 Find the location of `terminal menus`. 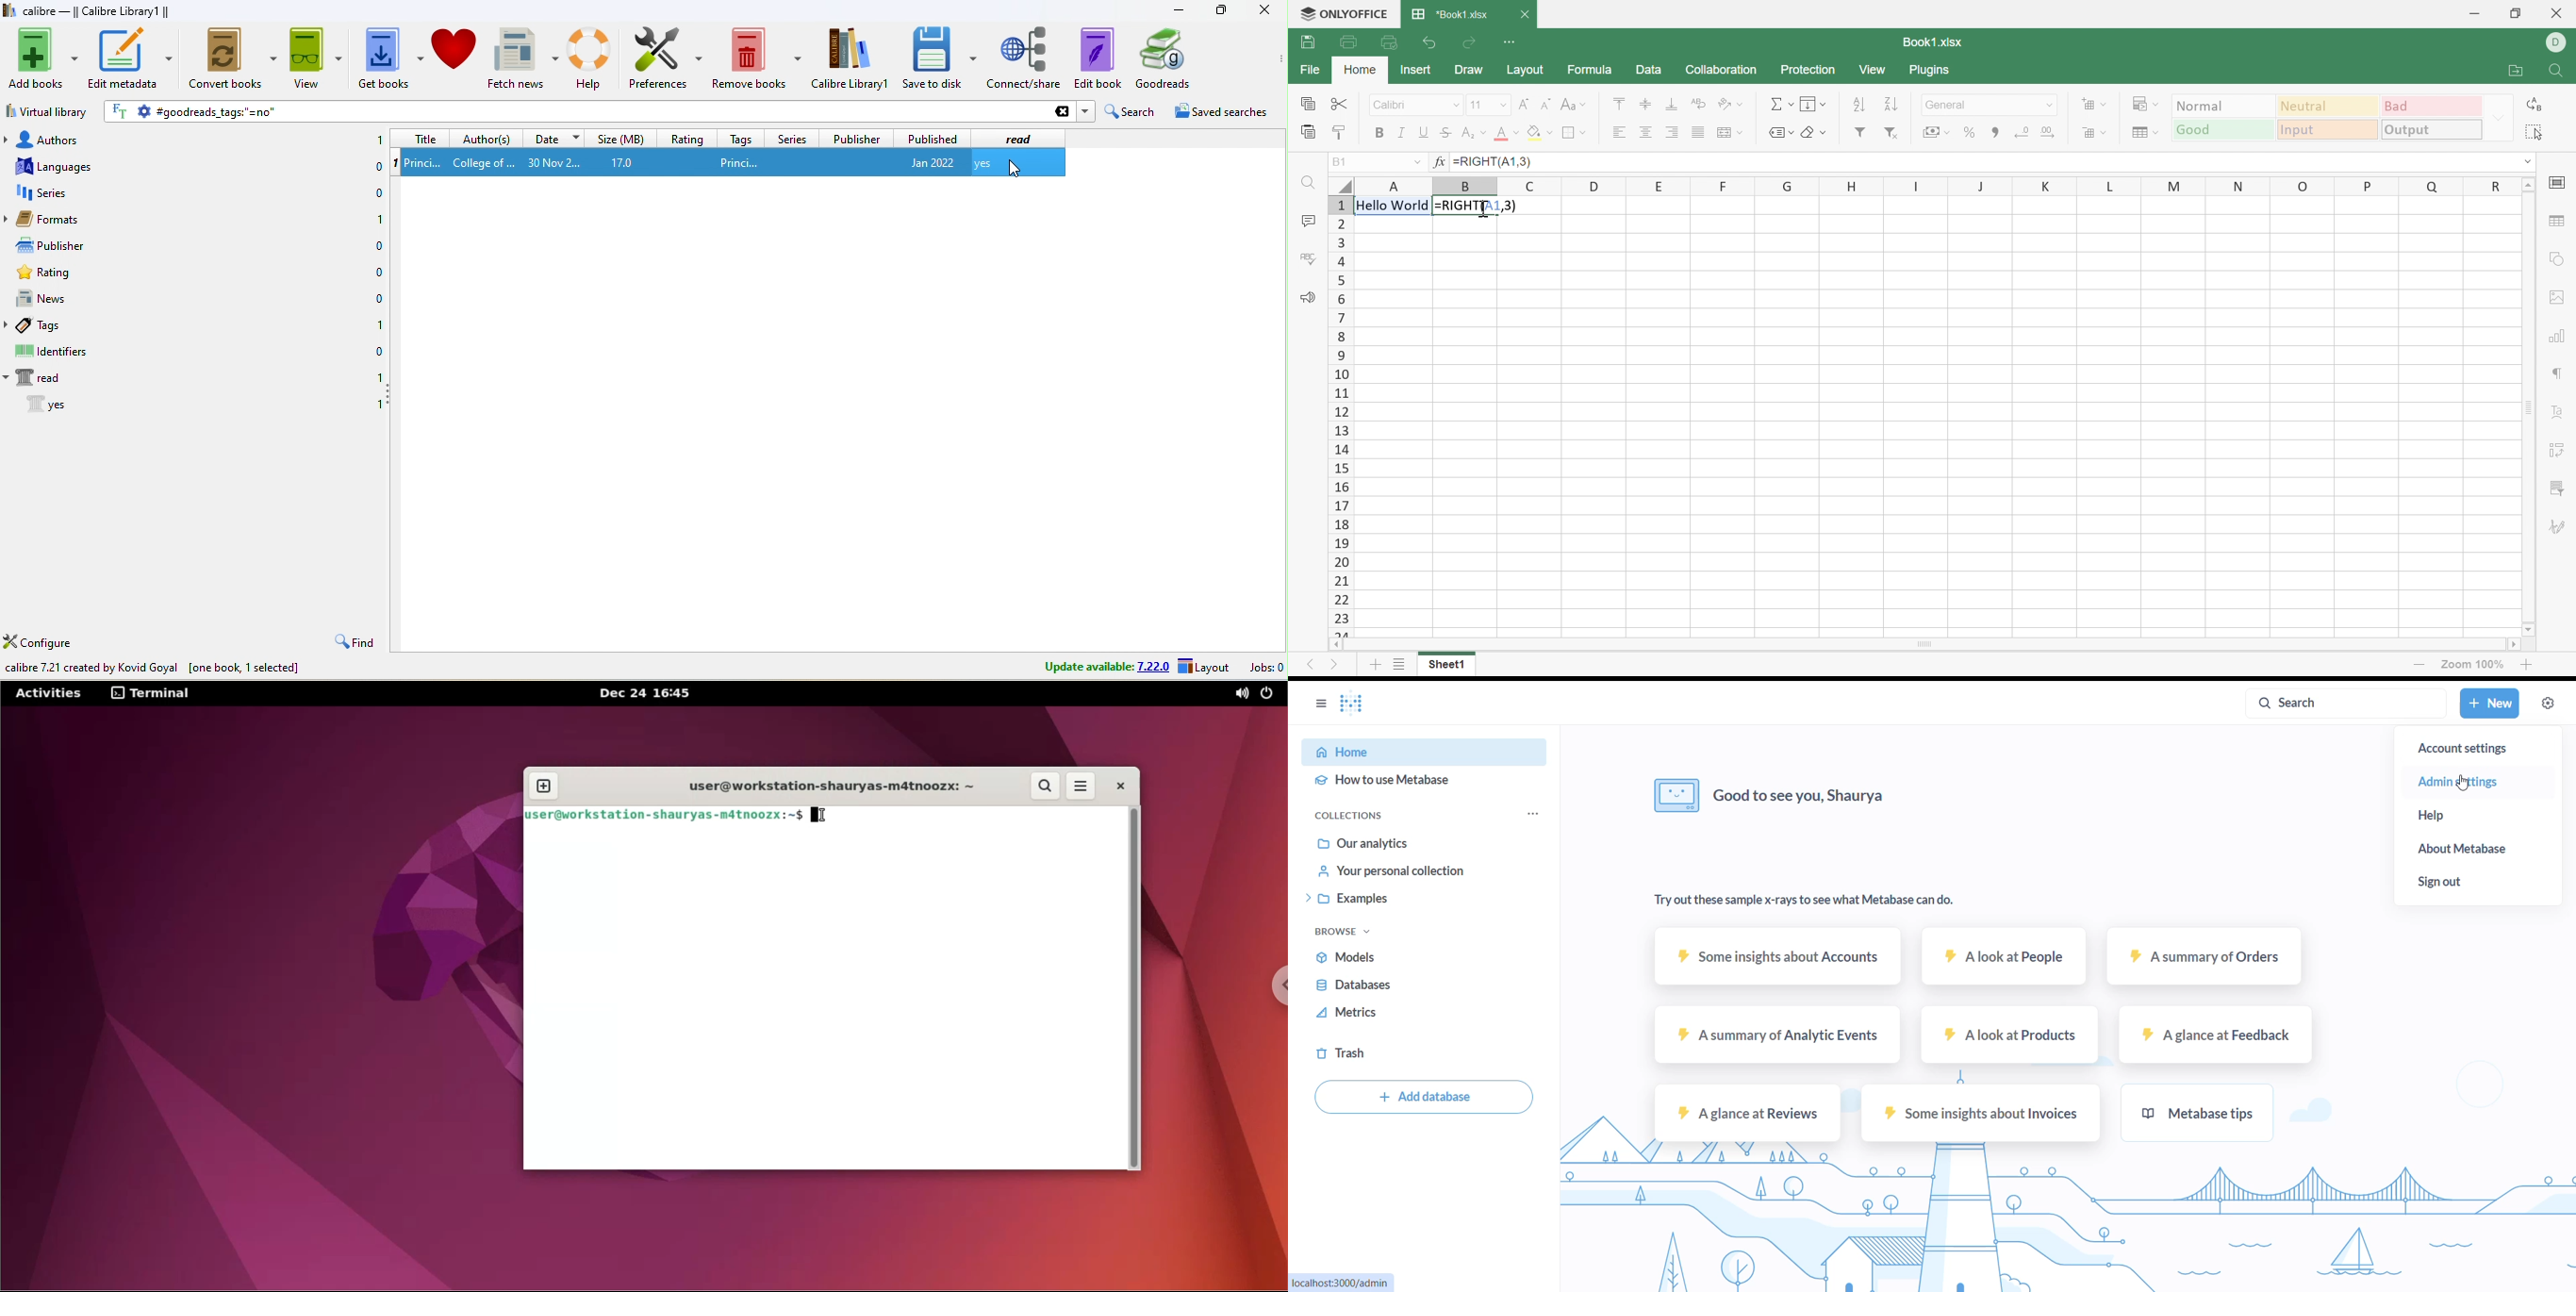

terminal menus is located at coordinates (1079, 787).